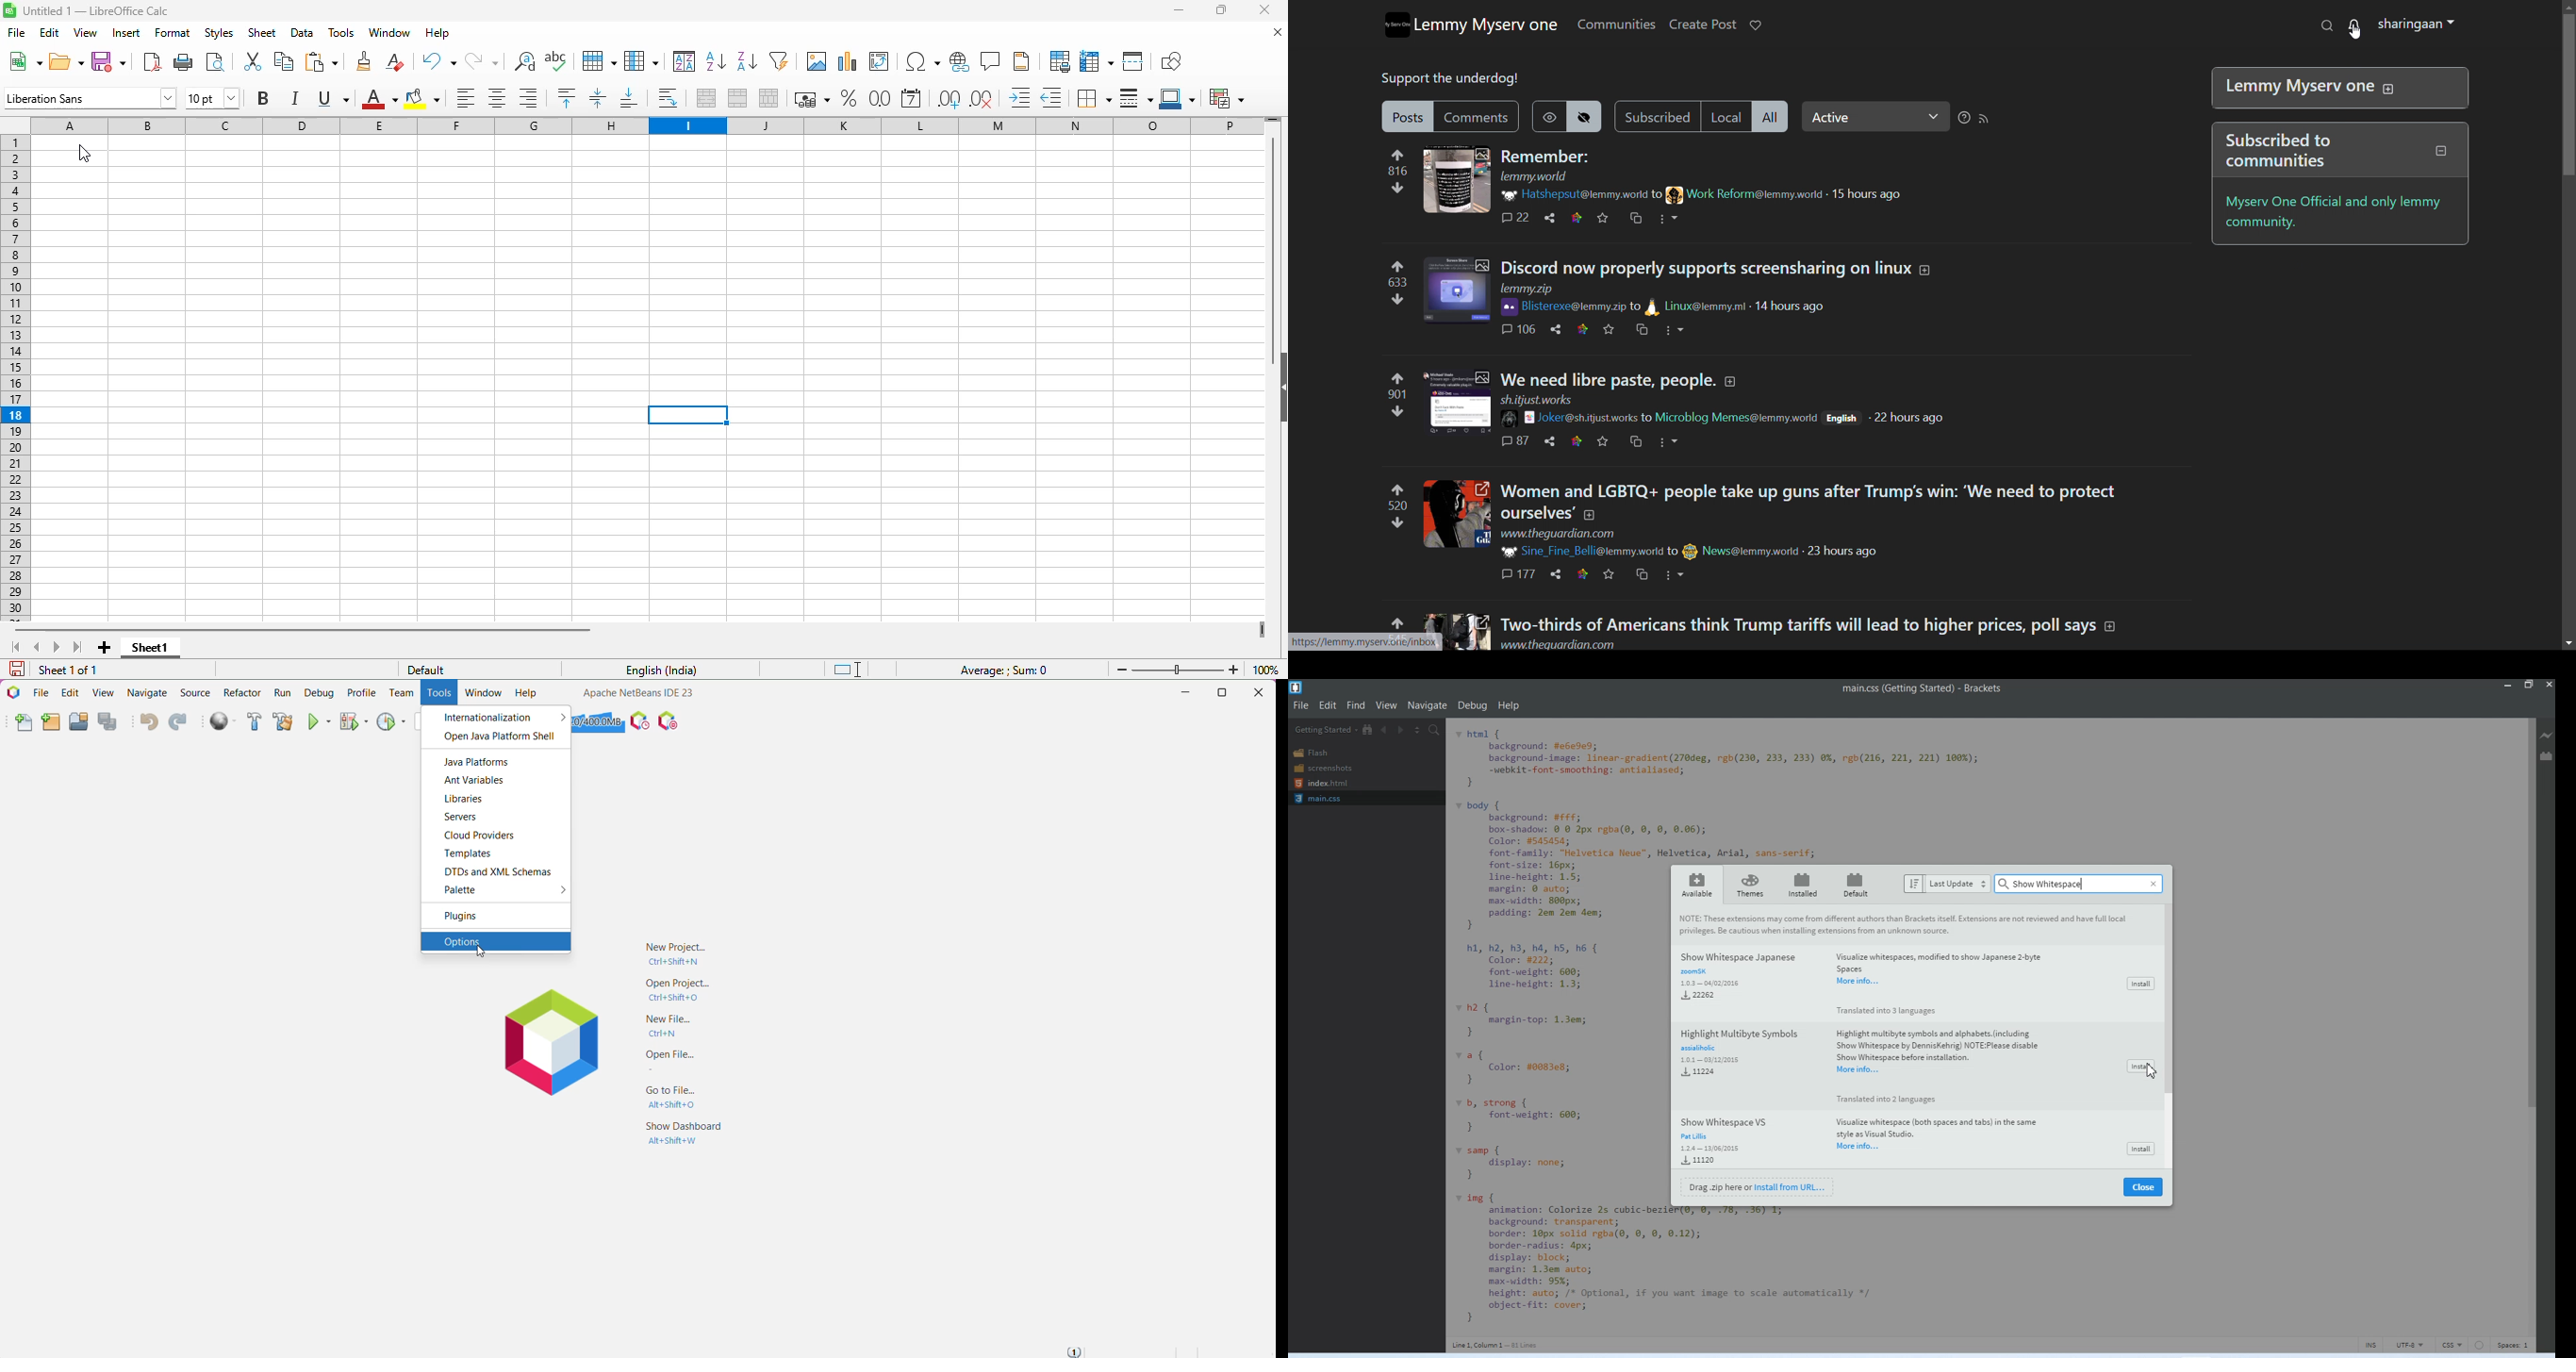 Image resolution: width=2576 pixels, height=1372 pixels. Describe the element at coordinates (2336, 150) in the screenshot. I see `Post on "Subscribed to communities"` at that location.